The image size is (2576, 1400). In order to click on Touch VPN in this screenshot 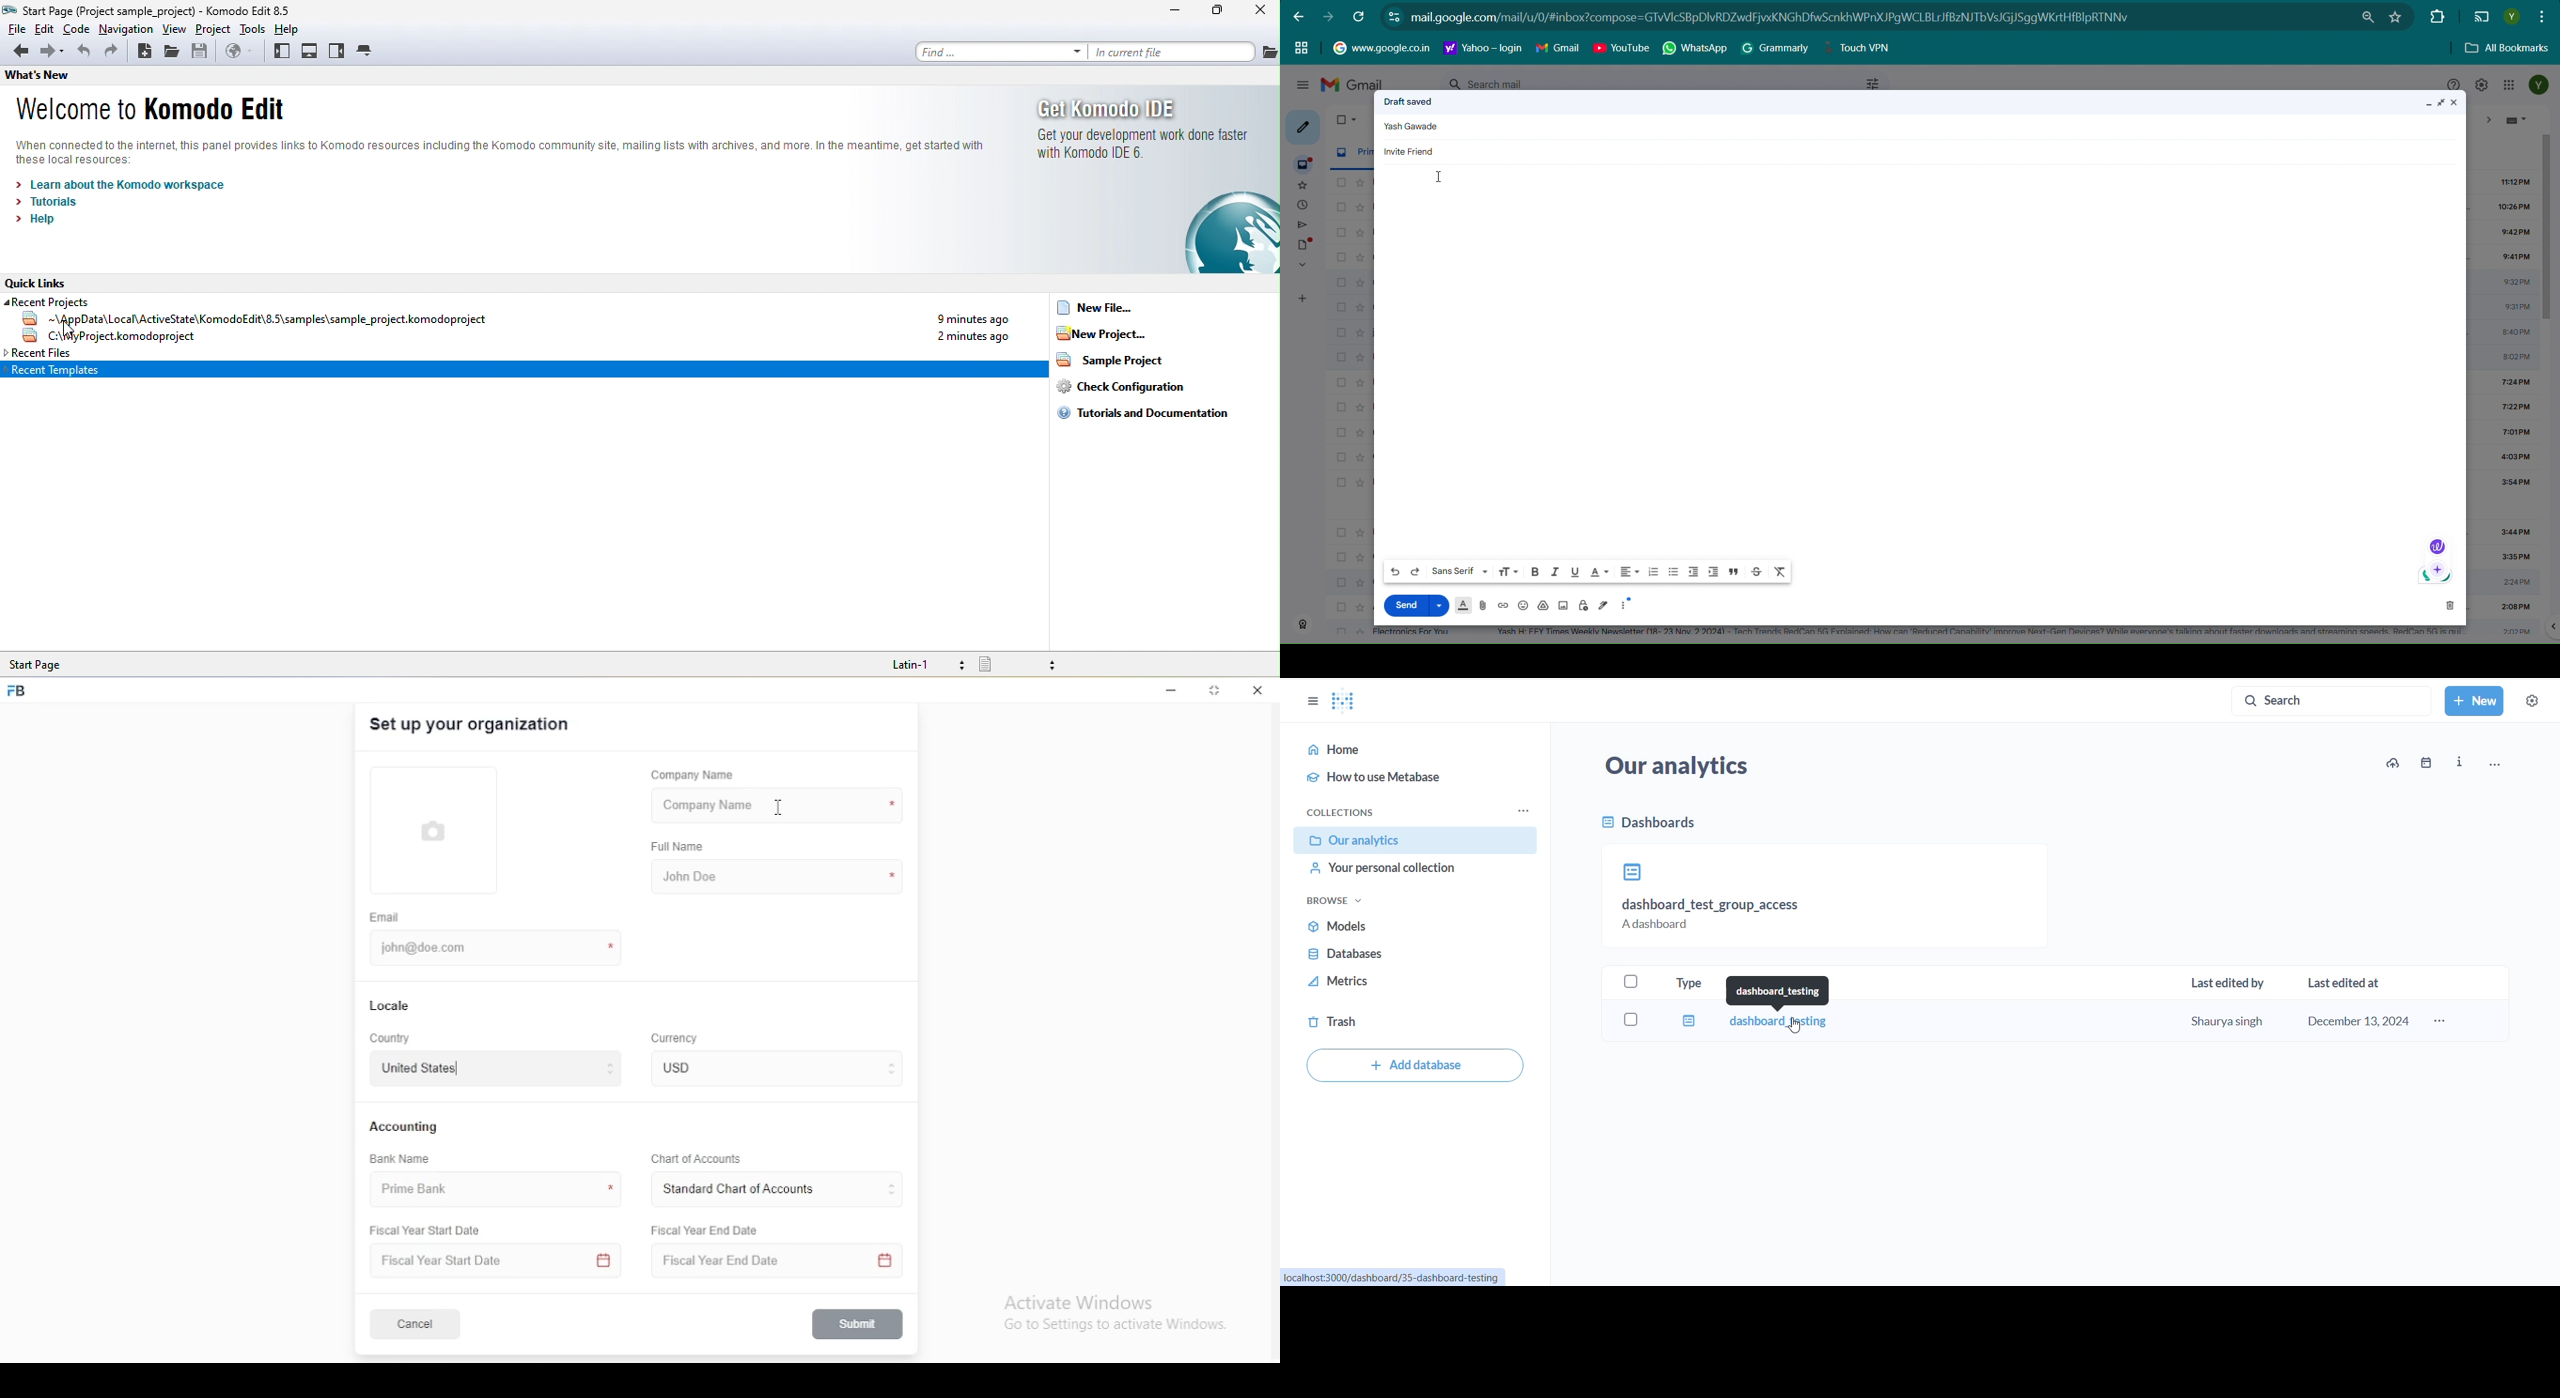, I will do `click(1862, 48)`.